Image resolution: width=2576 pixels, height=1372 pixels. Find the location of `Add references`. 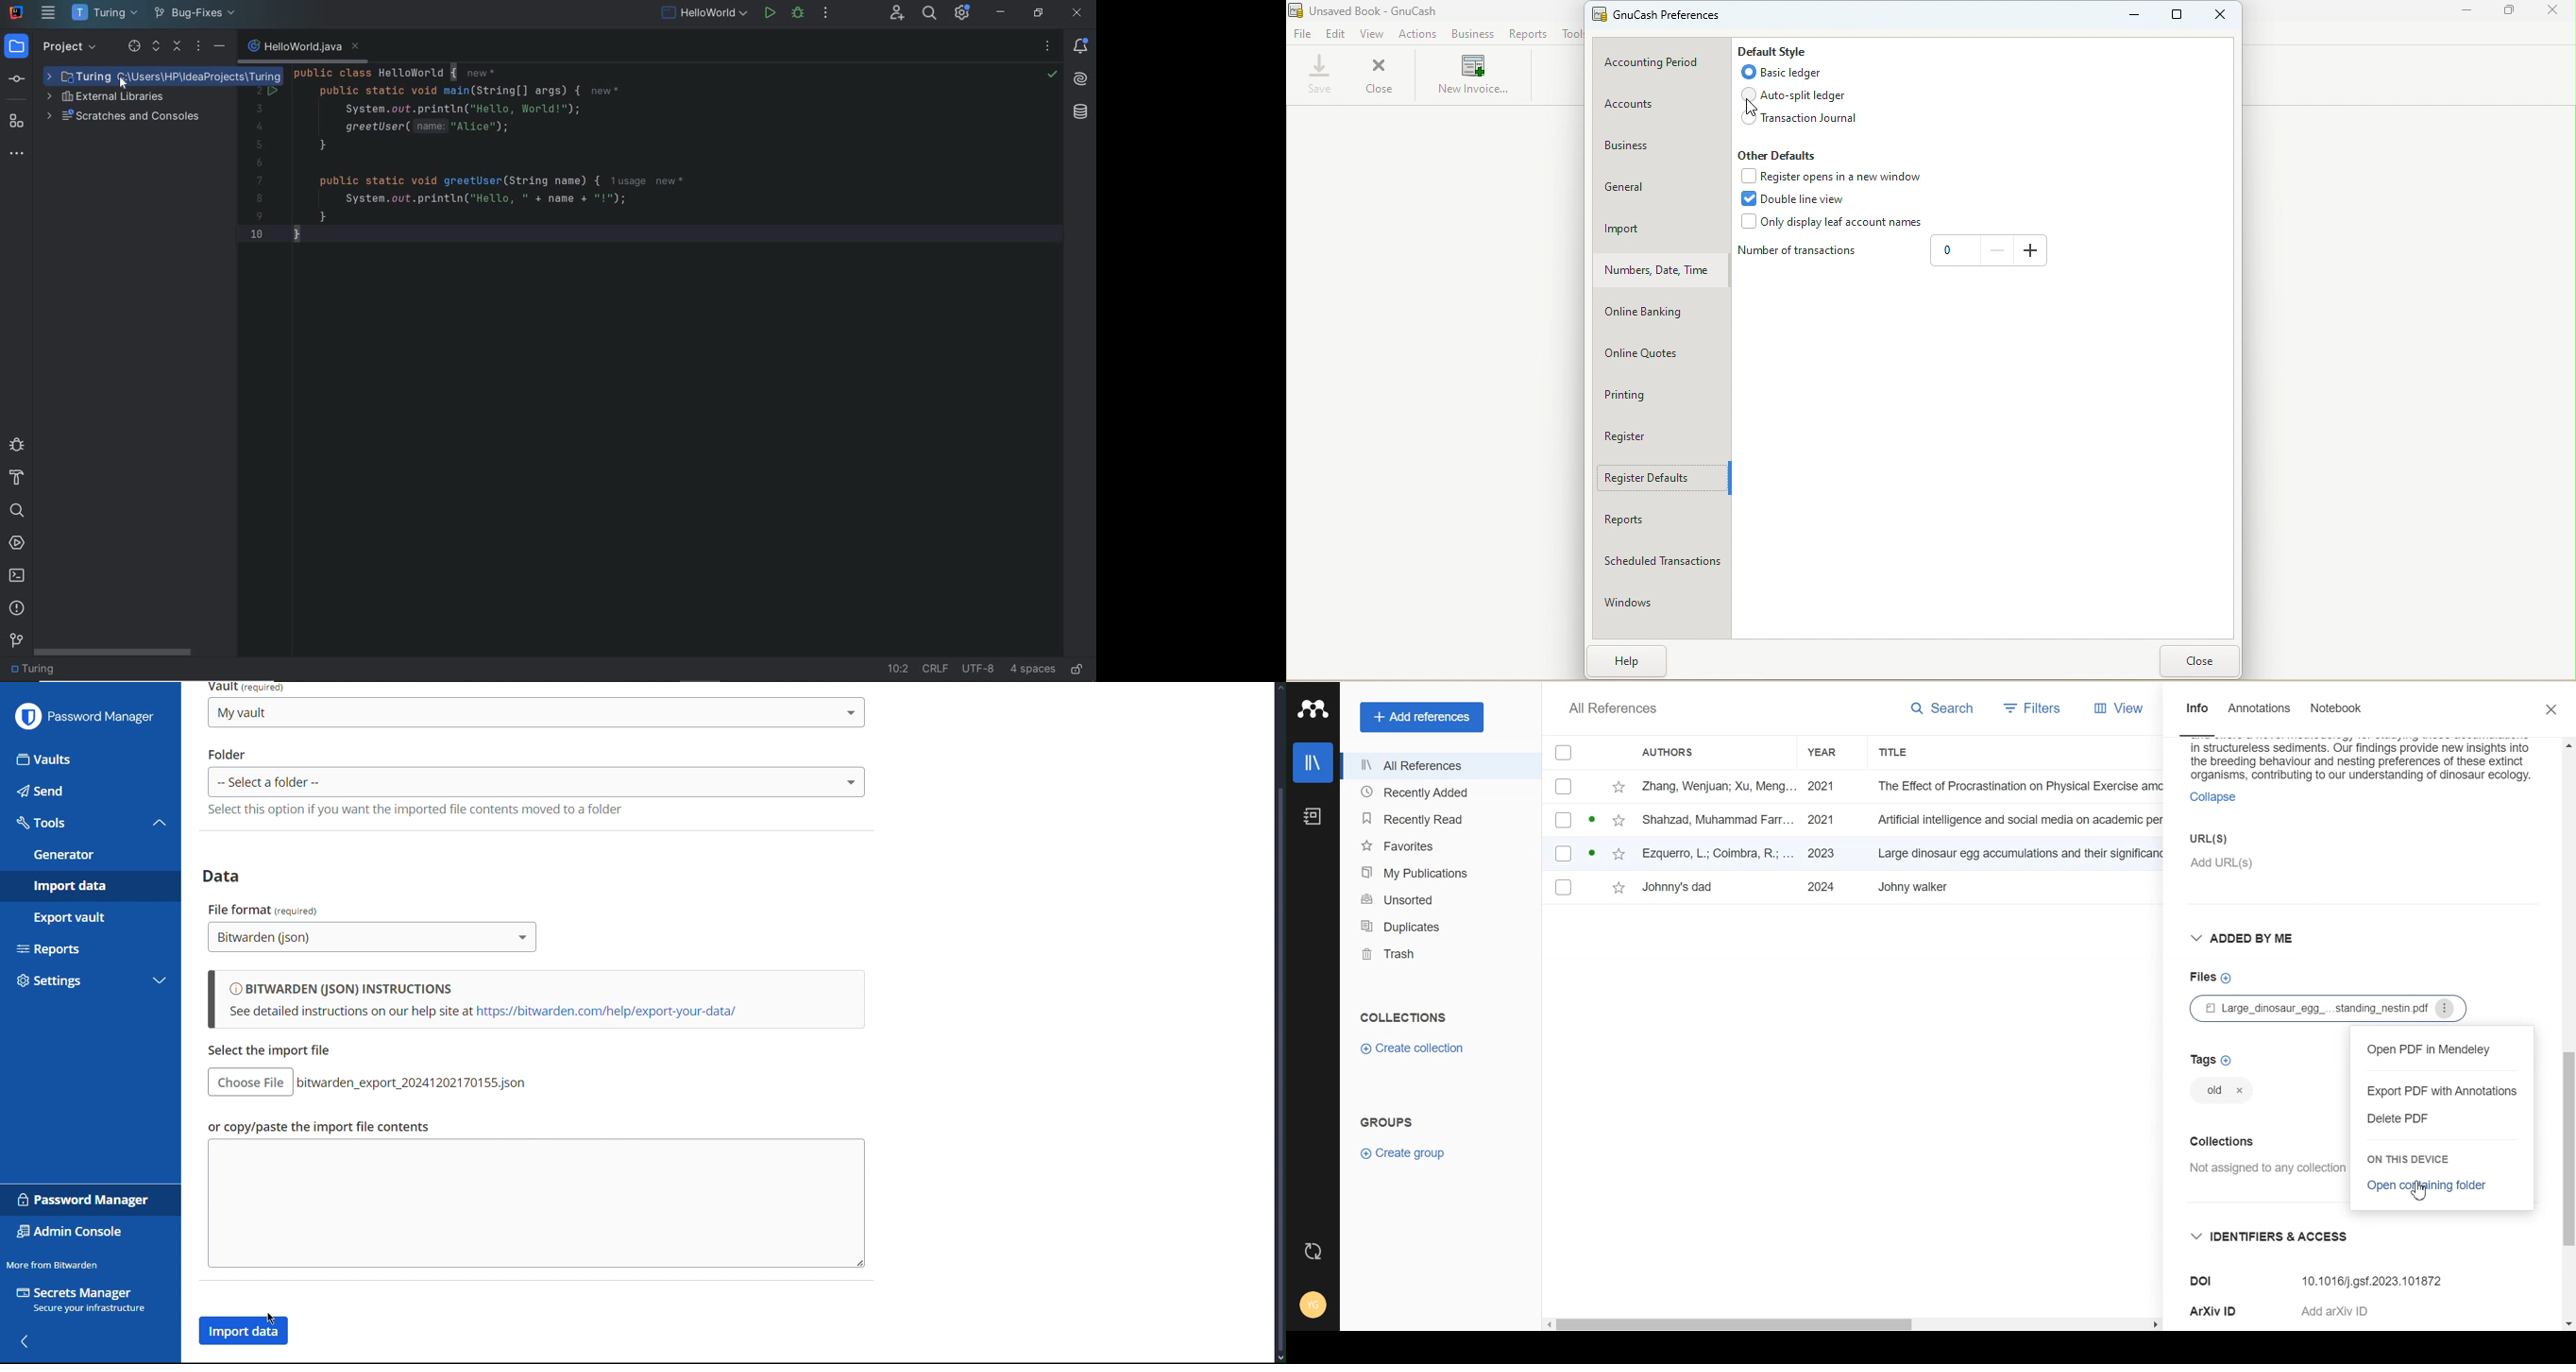

Add references is located at coordinates (1422, 718).